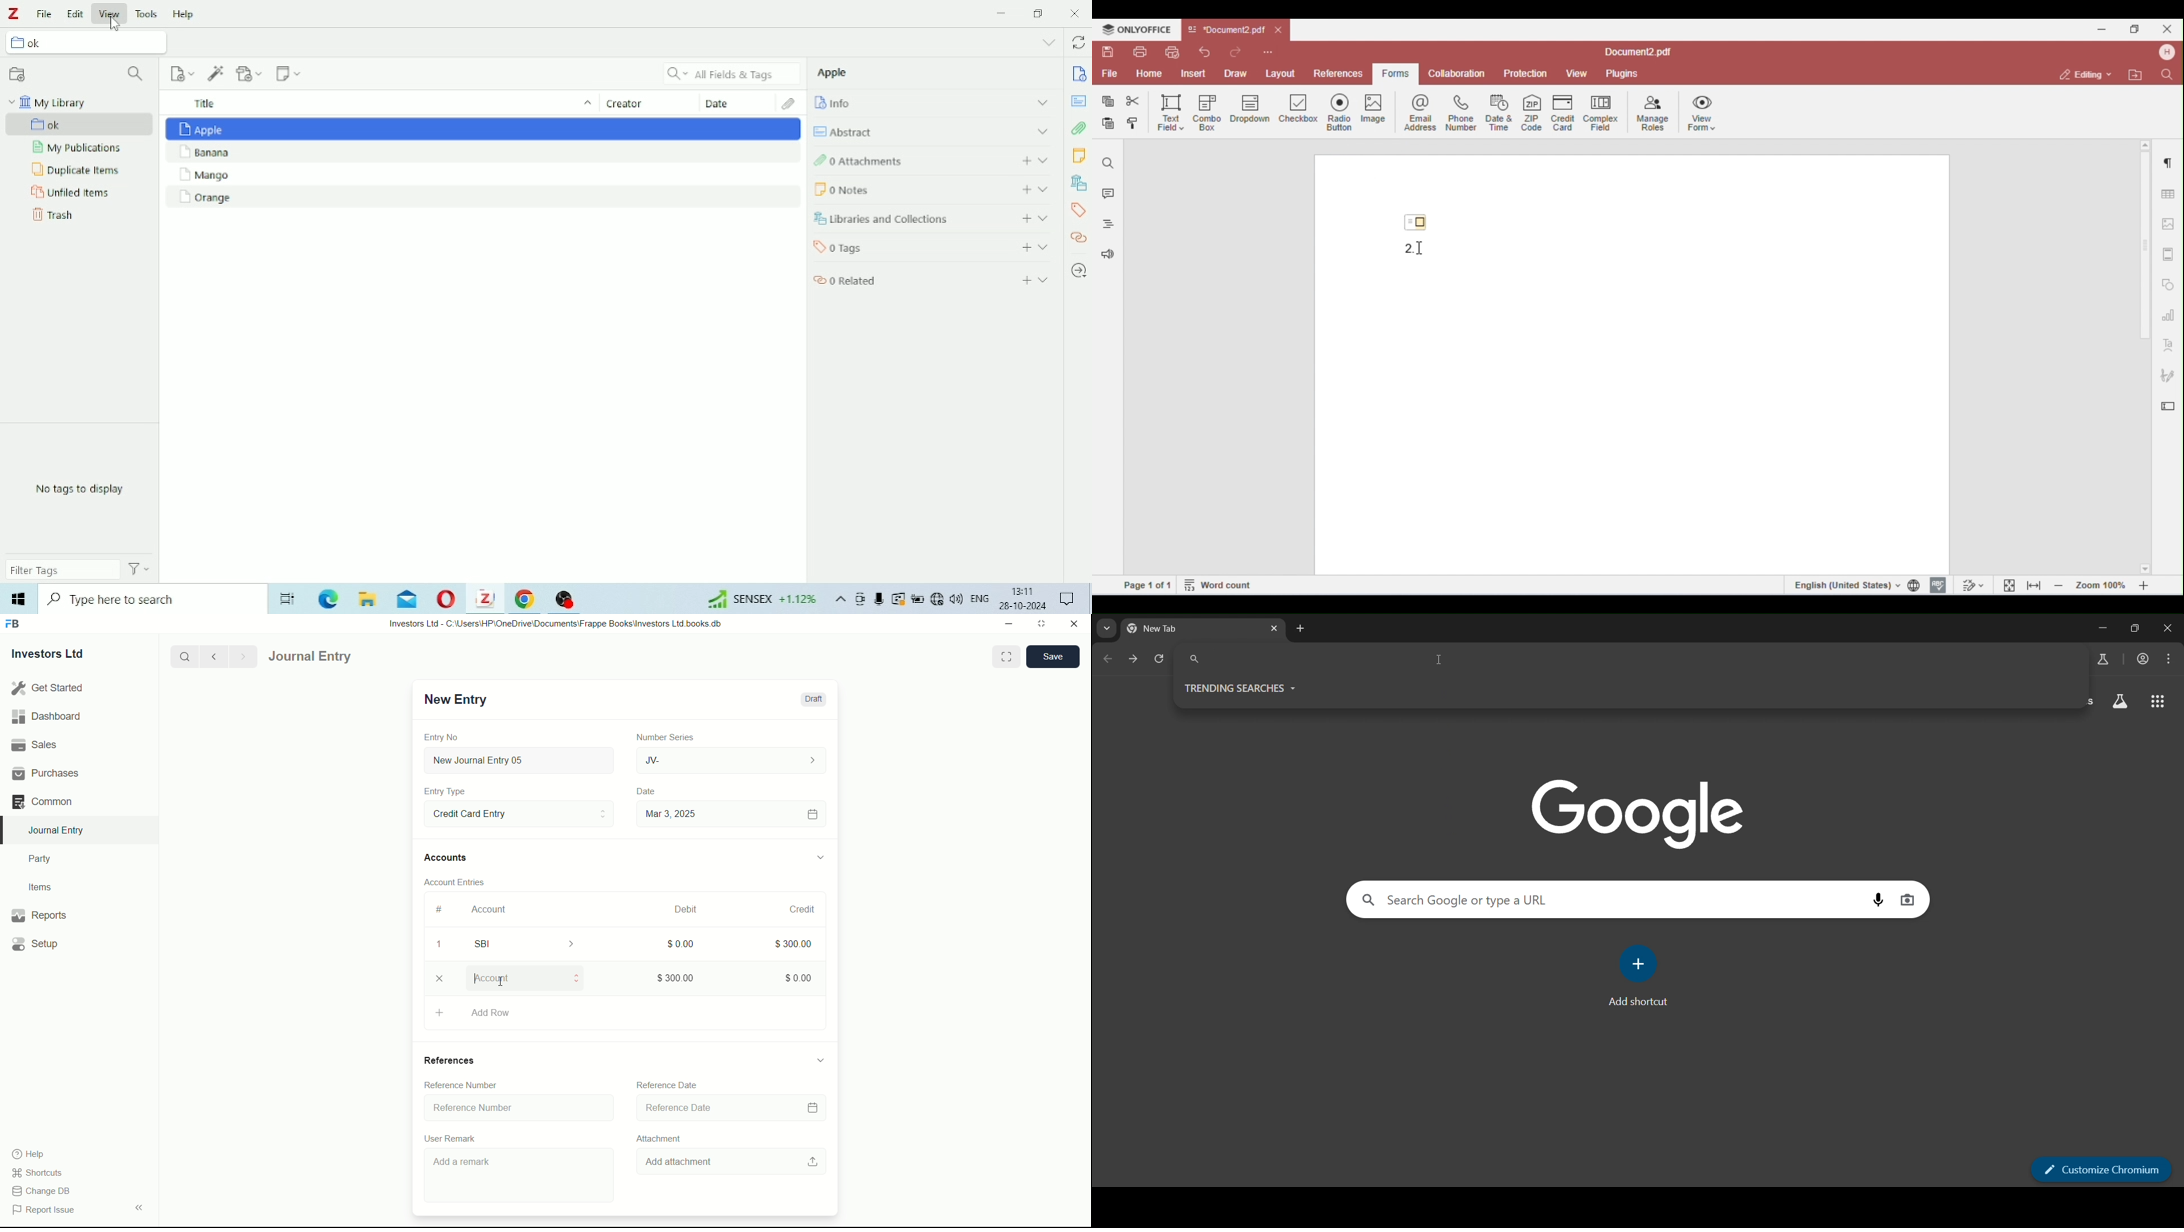 The width and height of the screenshot is (2184, 1232). I want to click on Reference Number, so click(459, 1086).